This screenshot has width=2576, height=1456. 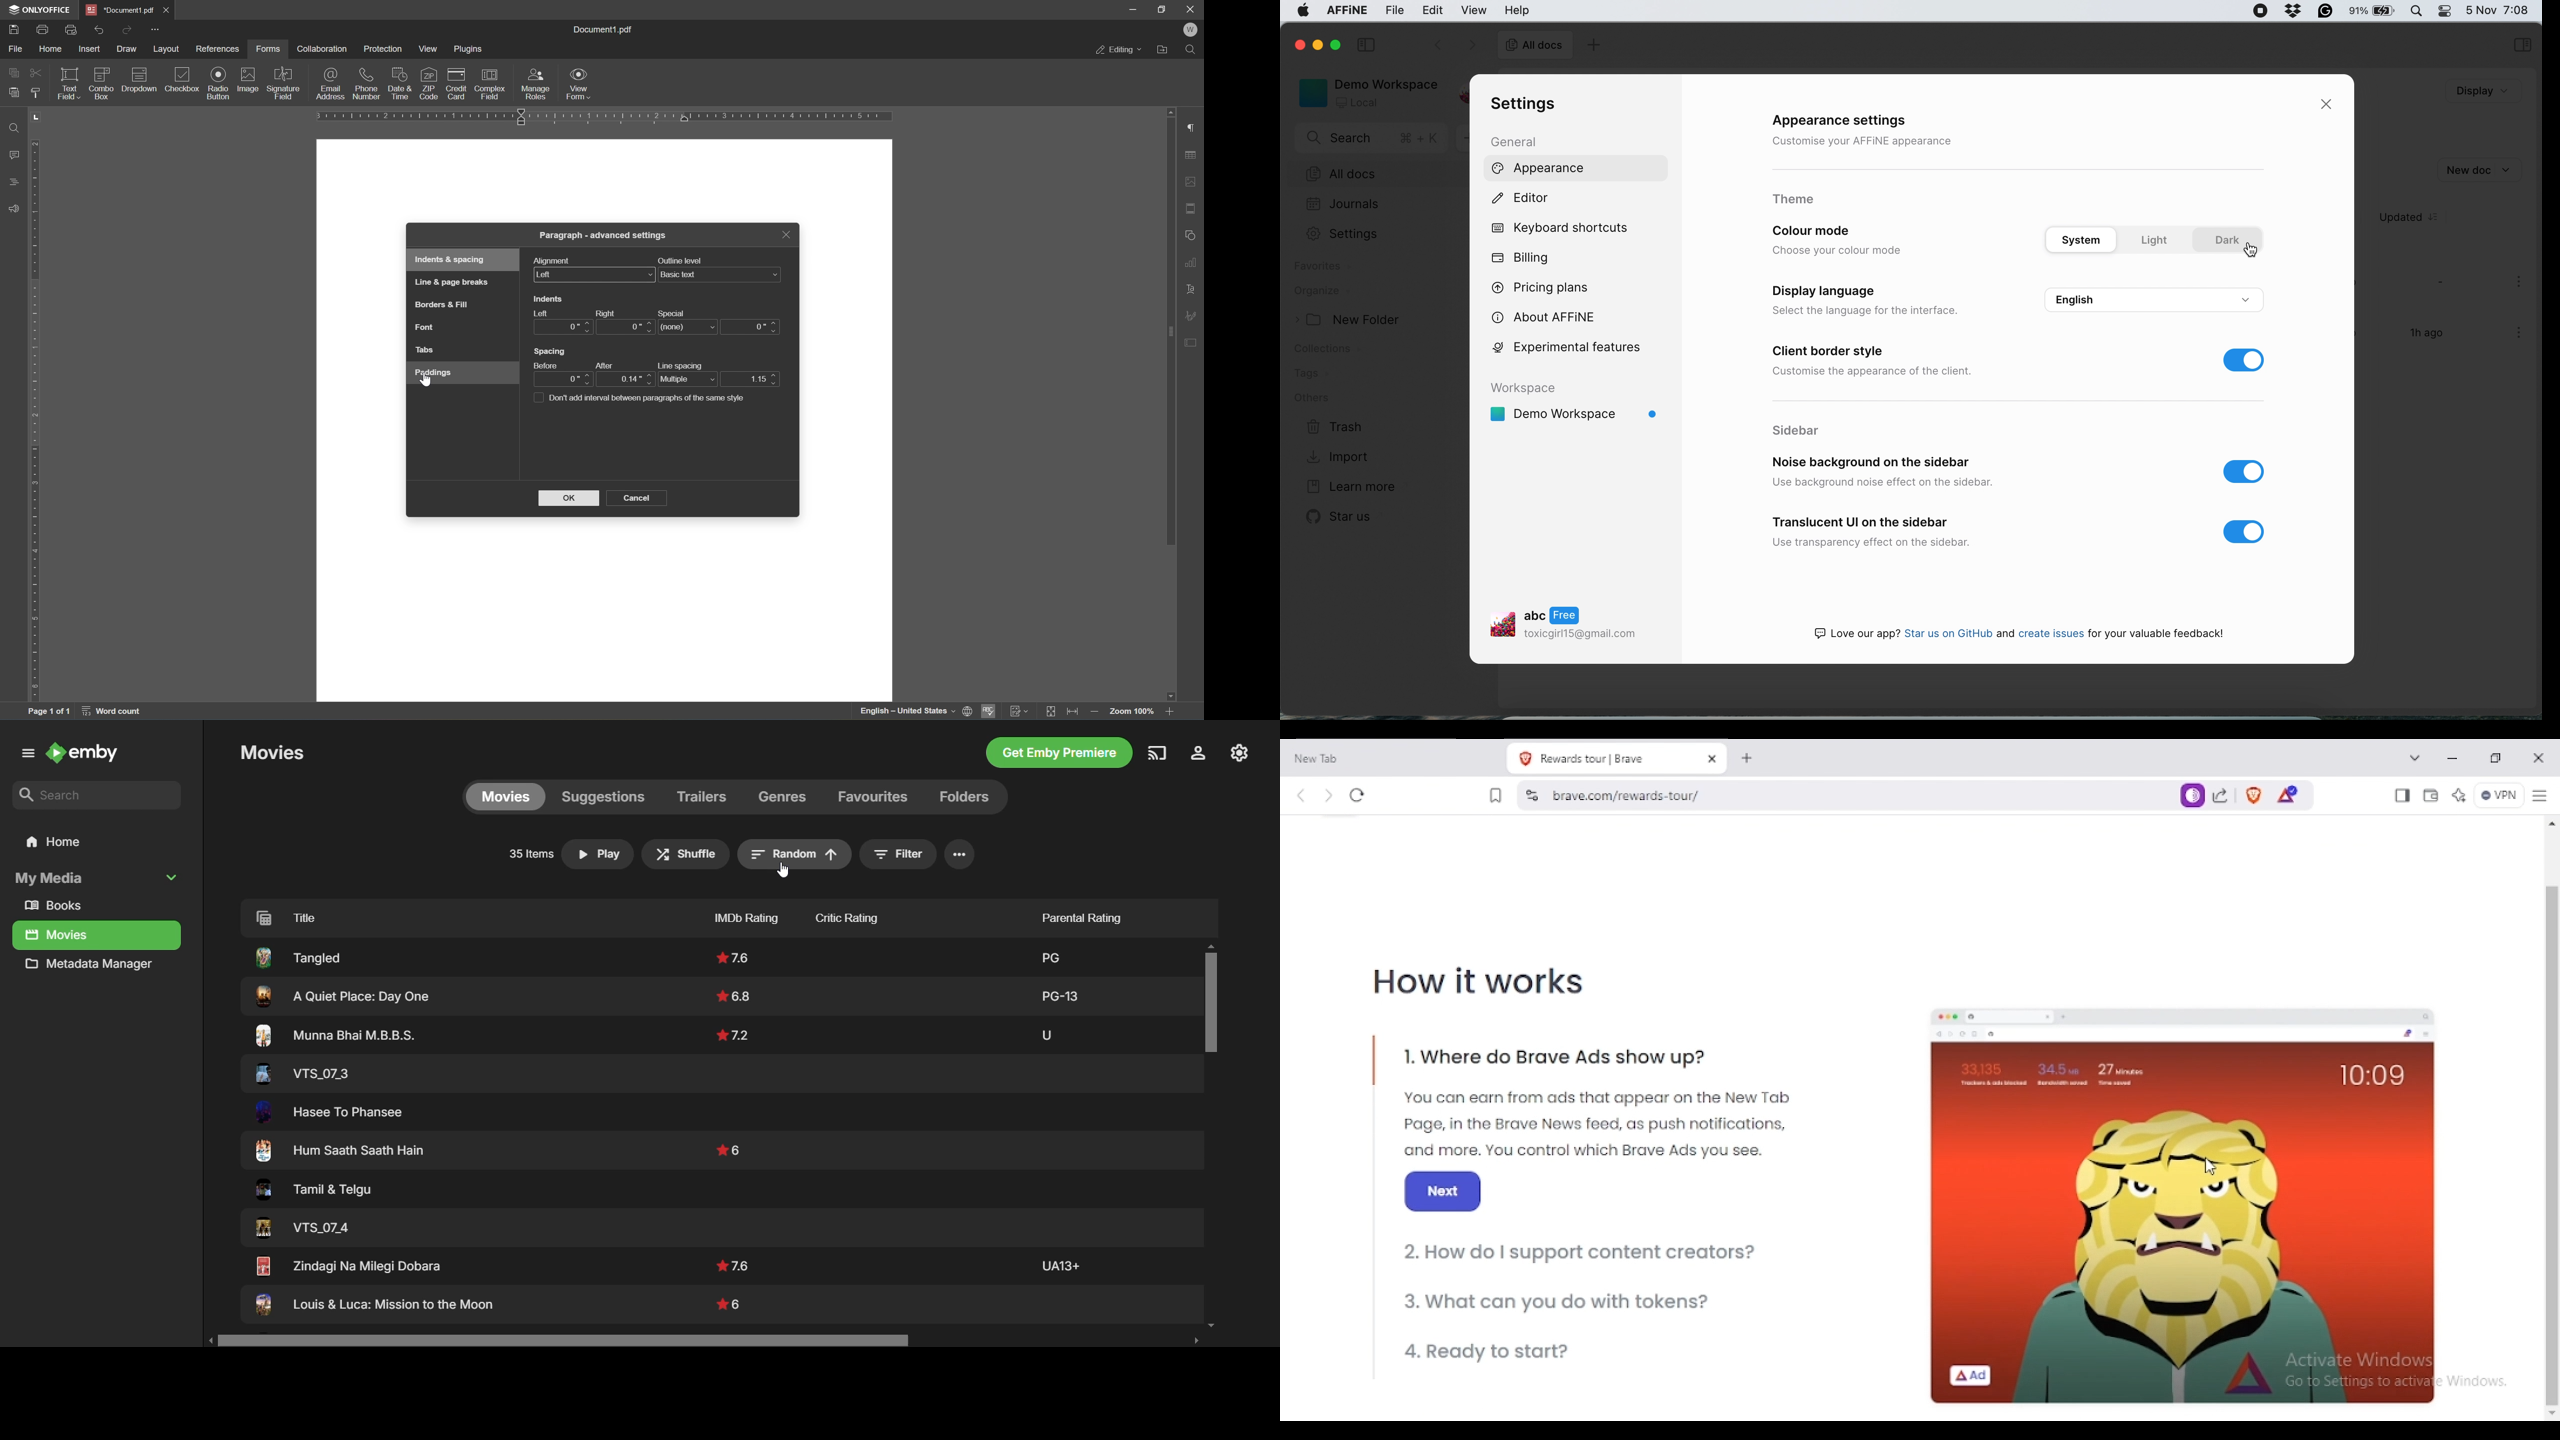 I want to click on cursor, so click(x=784, y=869).